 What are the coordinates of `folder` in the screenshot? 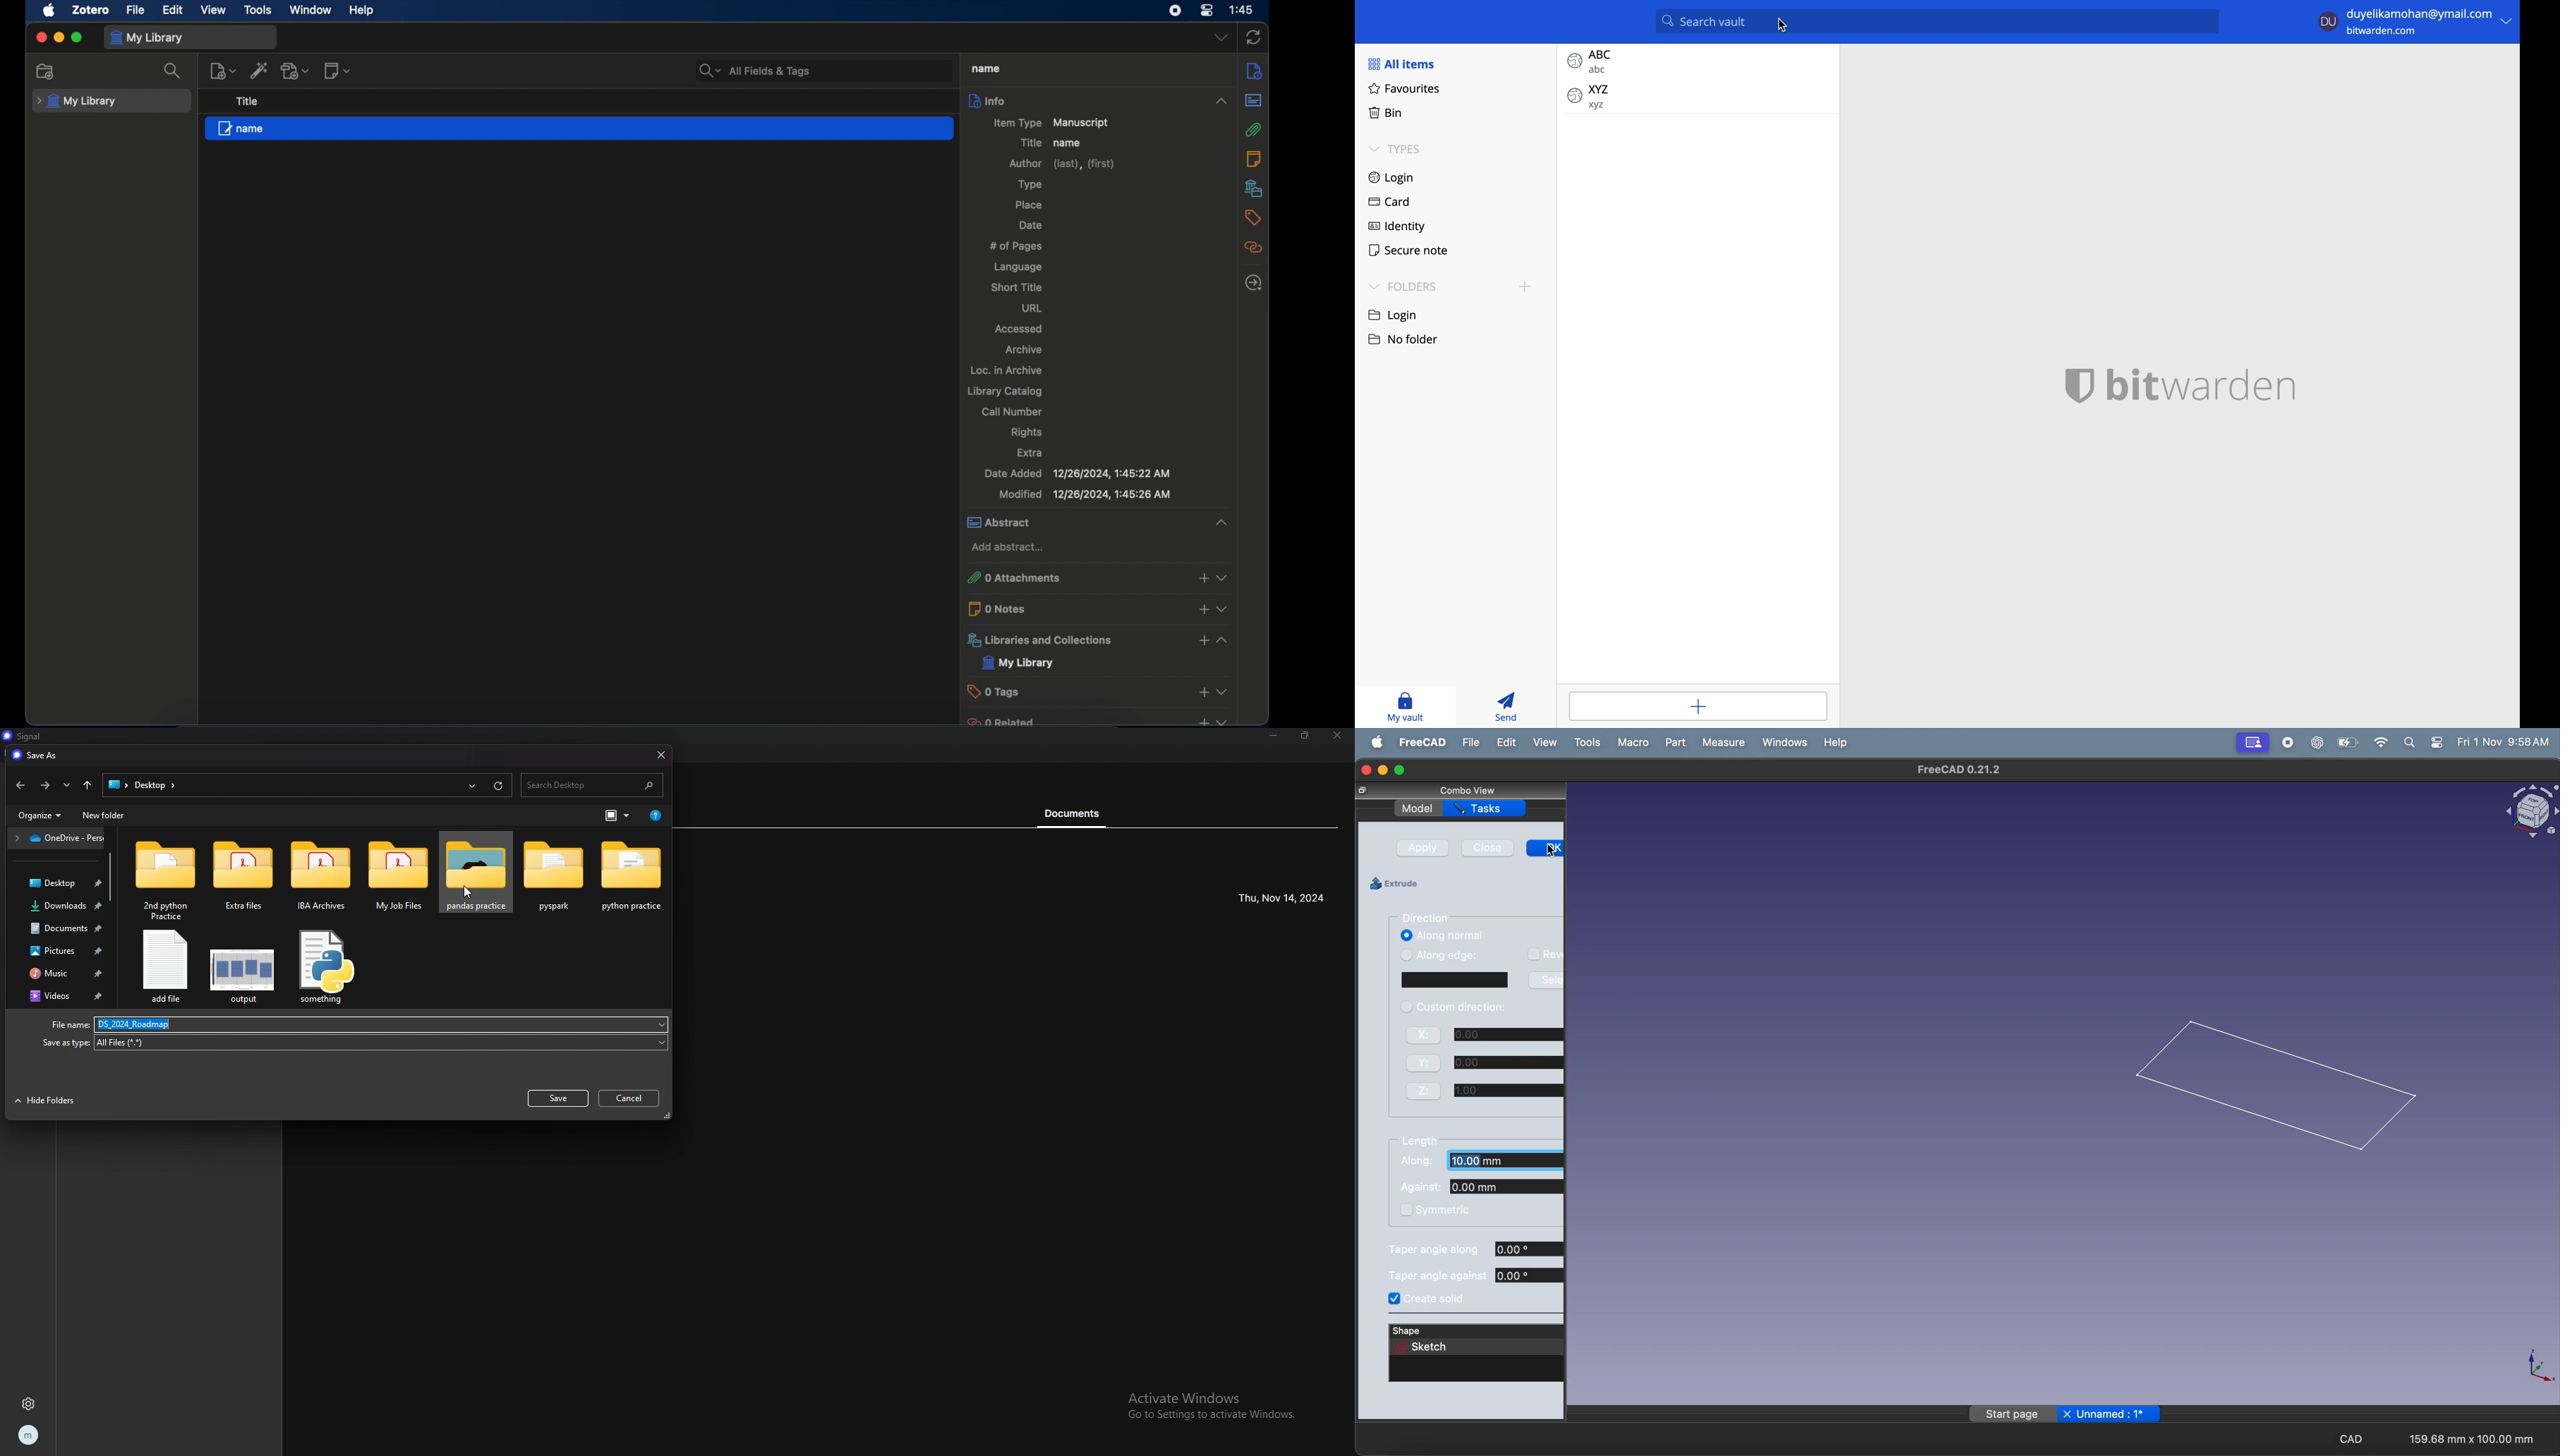 It's located at (557, 874).